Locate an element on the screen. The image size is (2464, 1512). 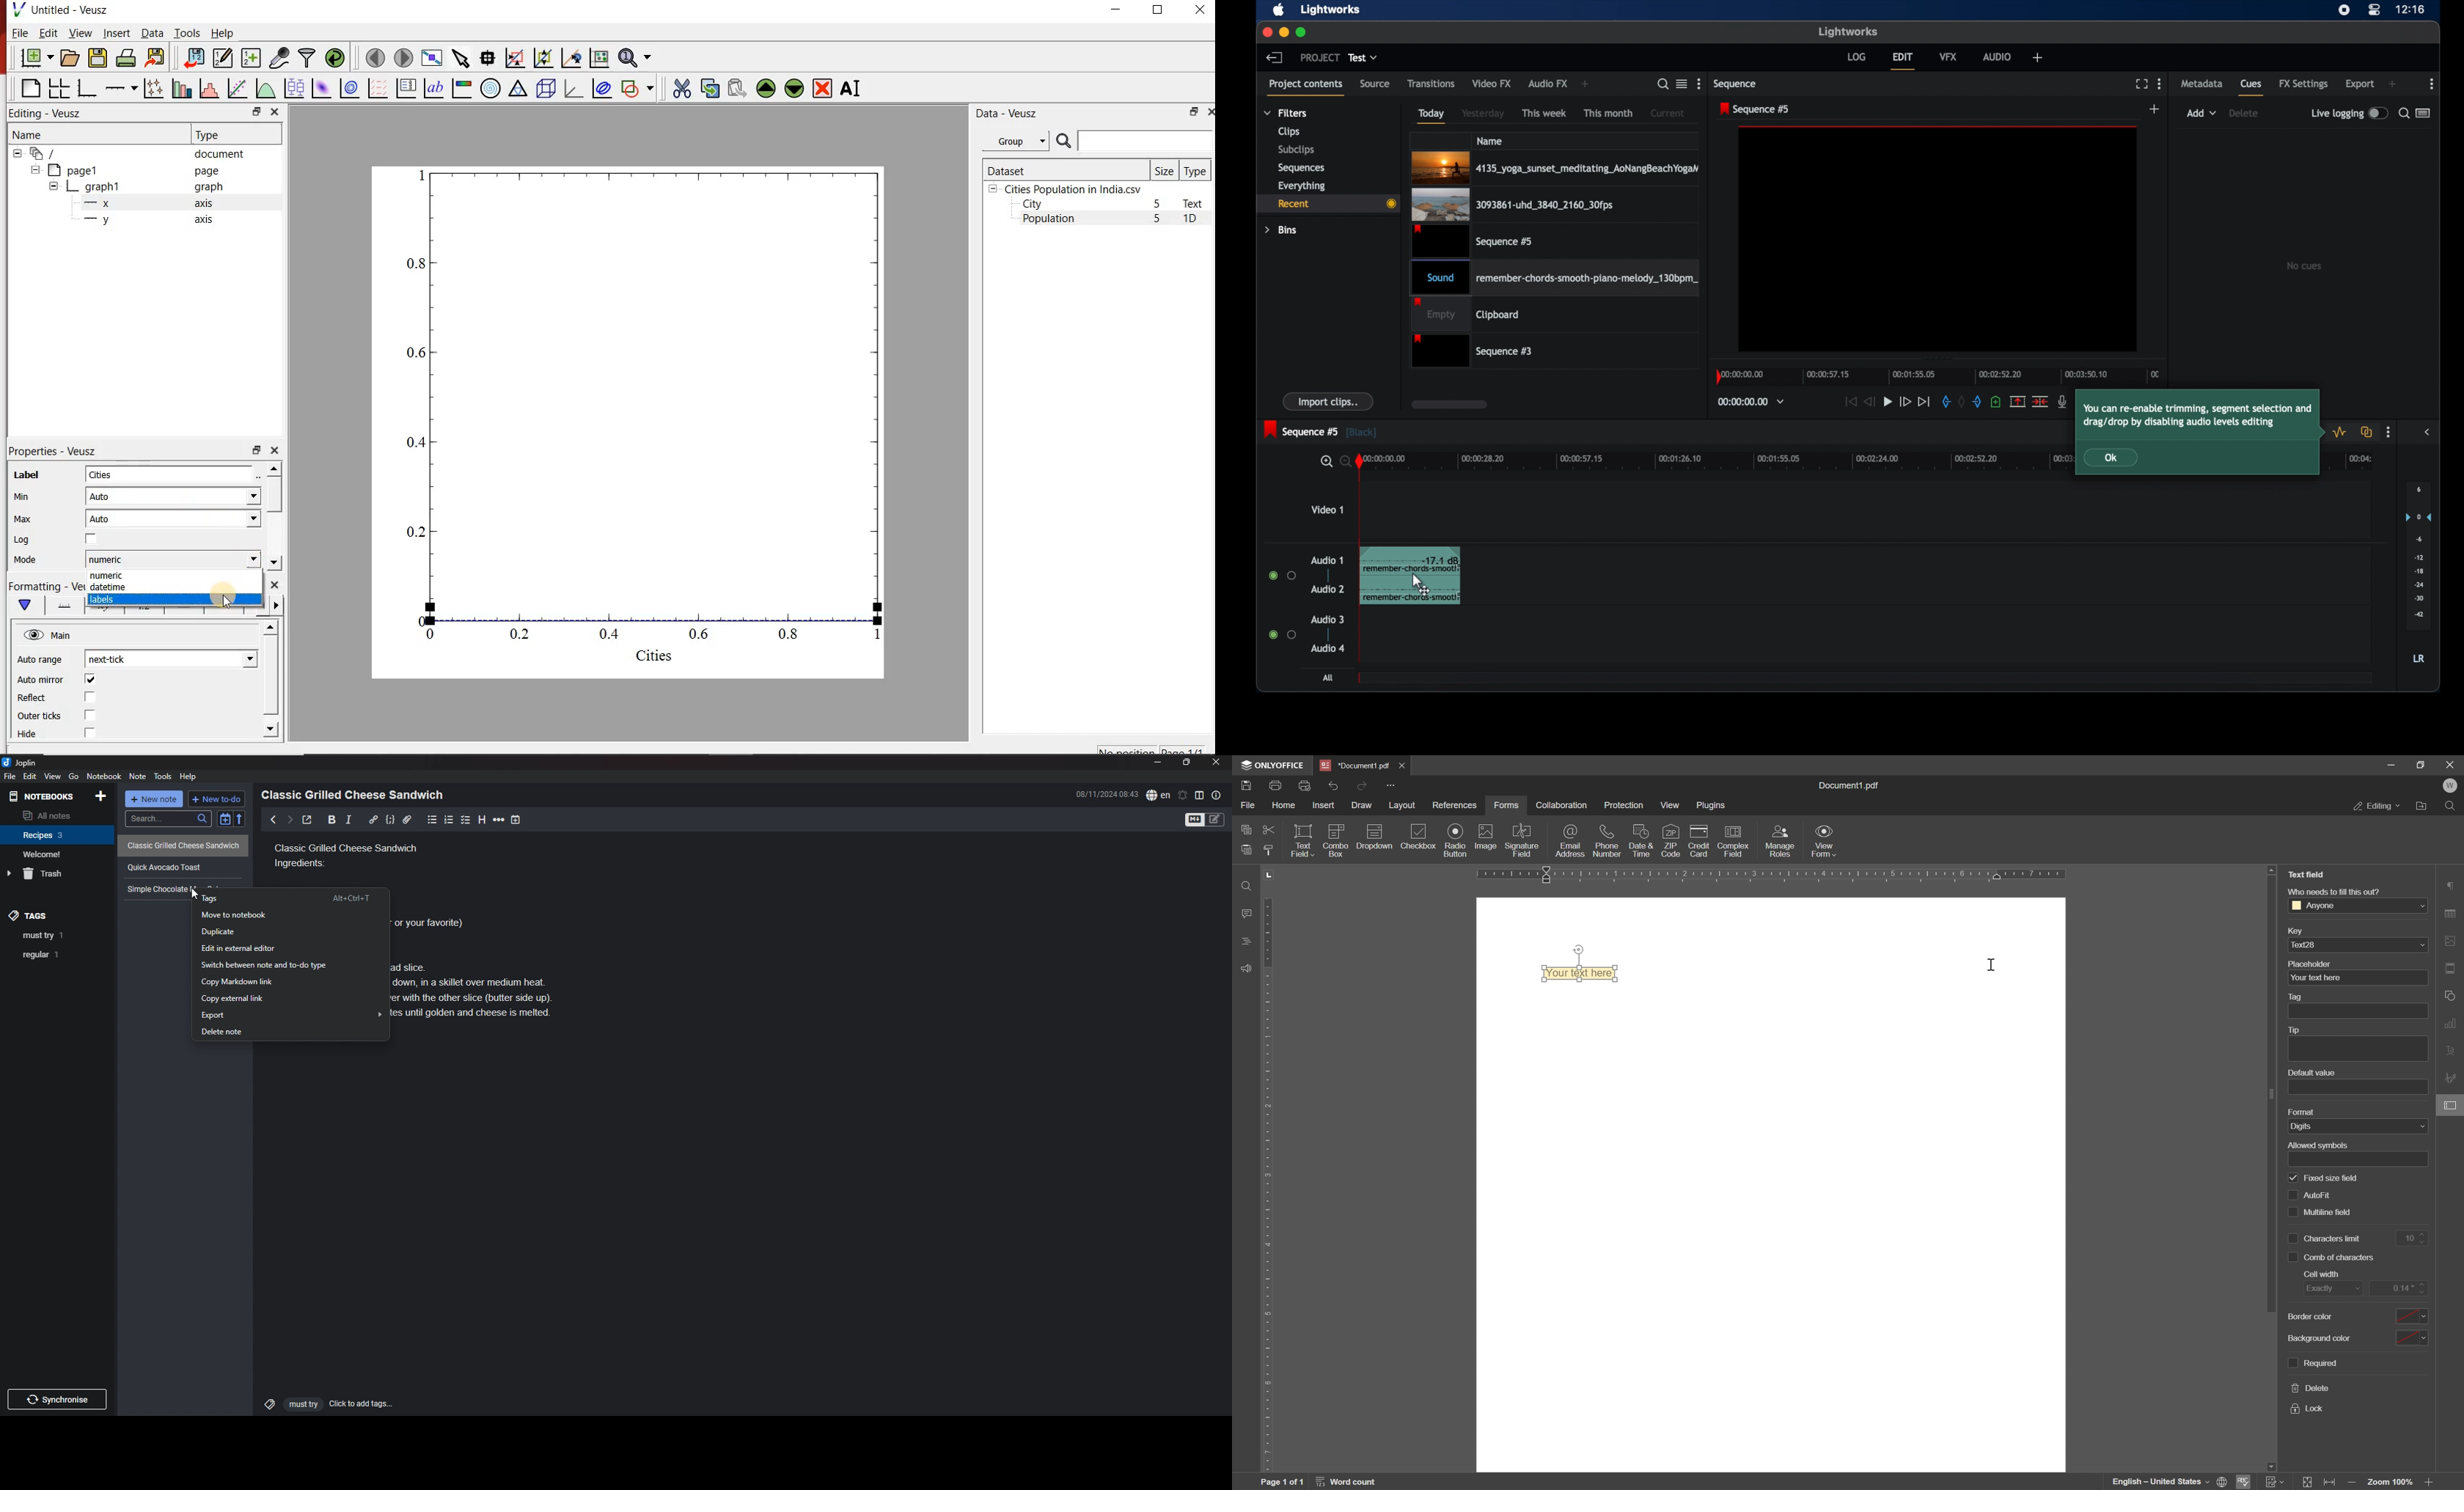
add time is located at coordinates (517, 819).